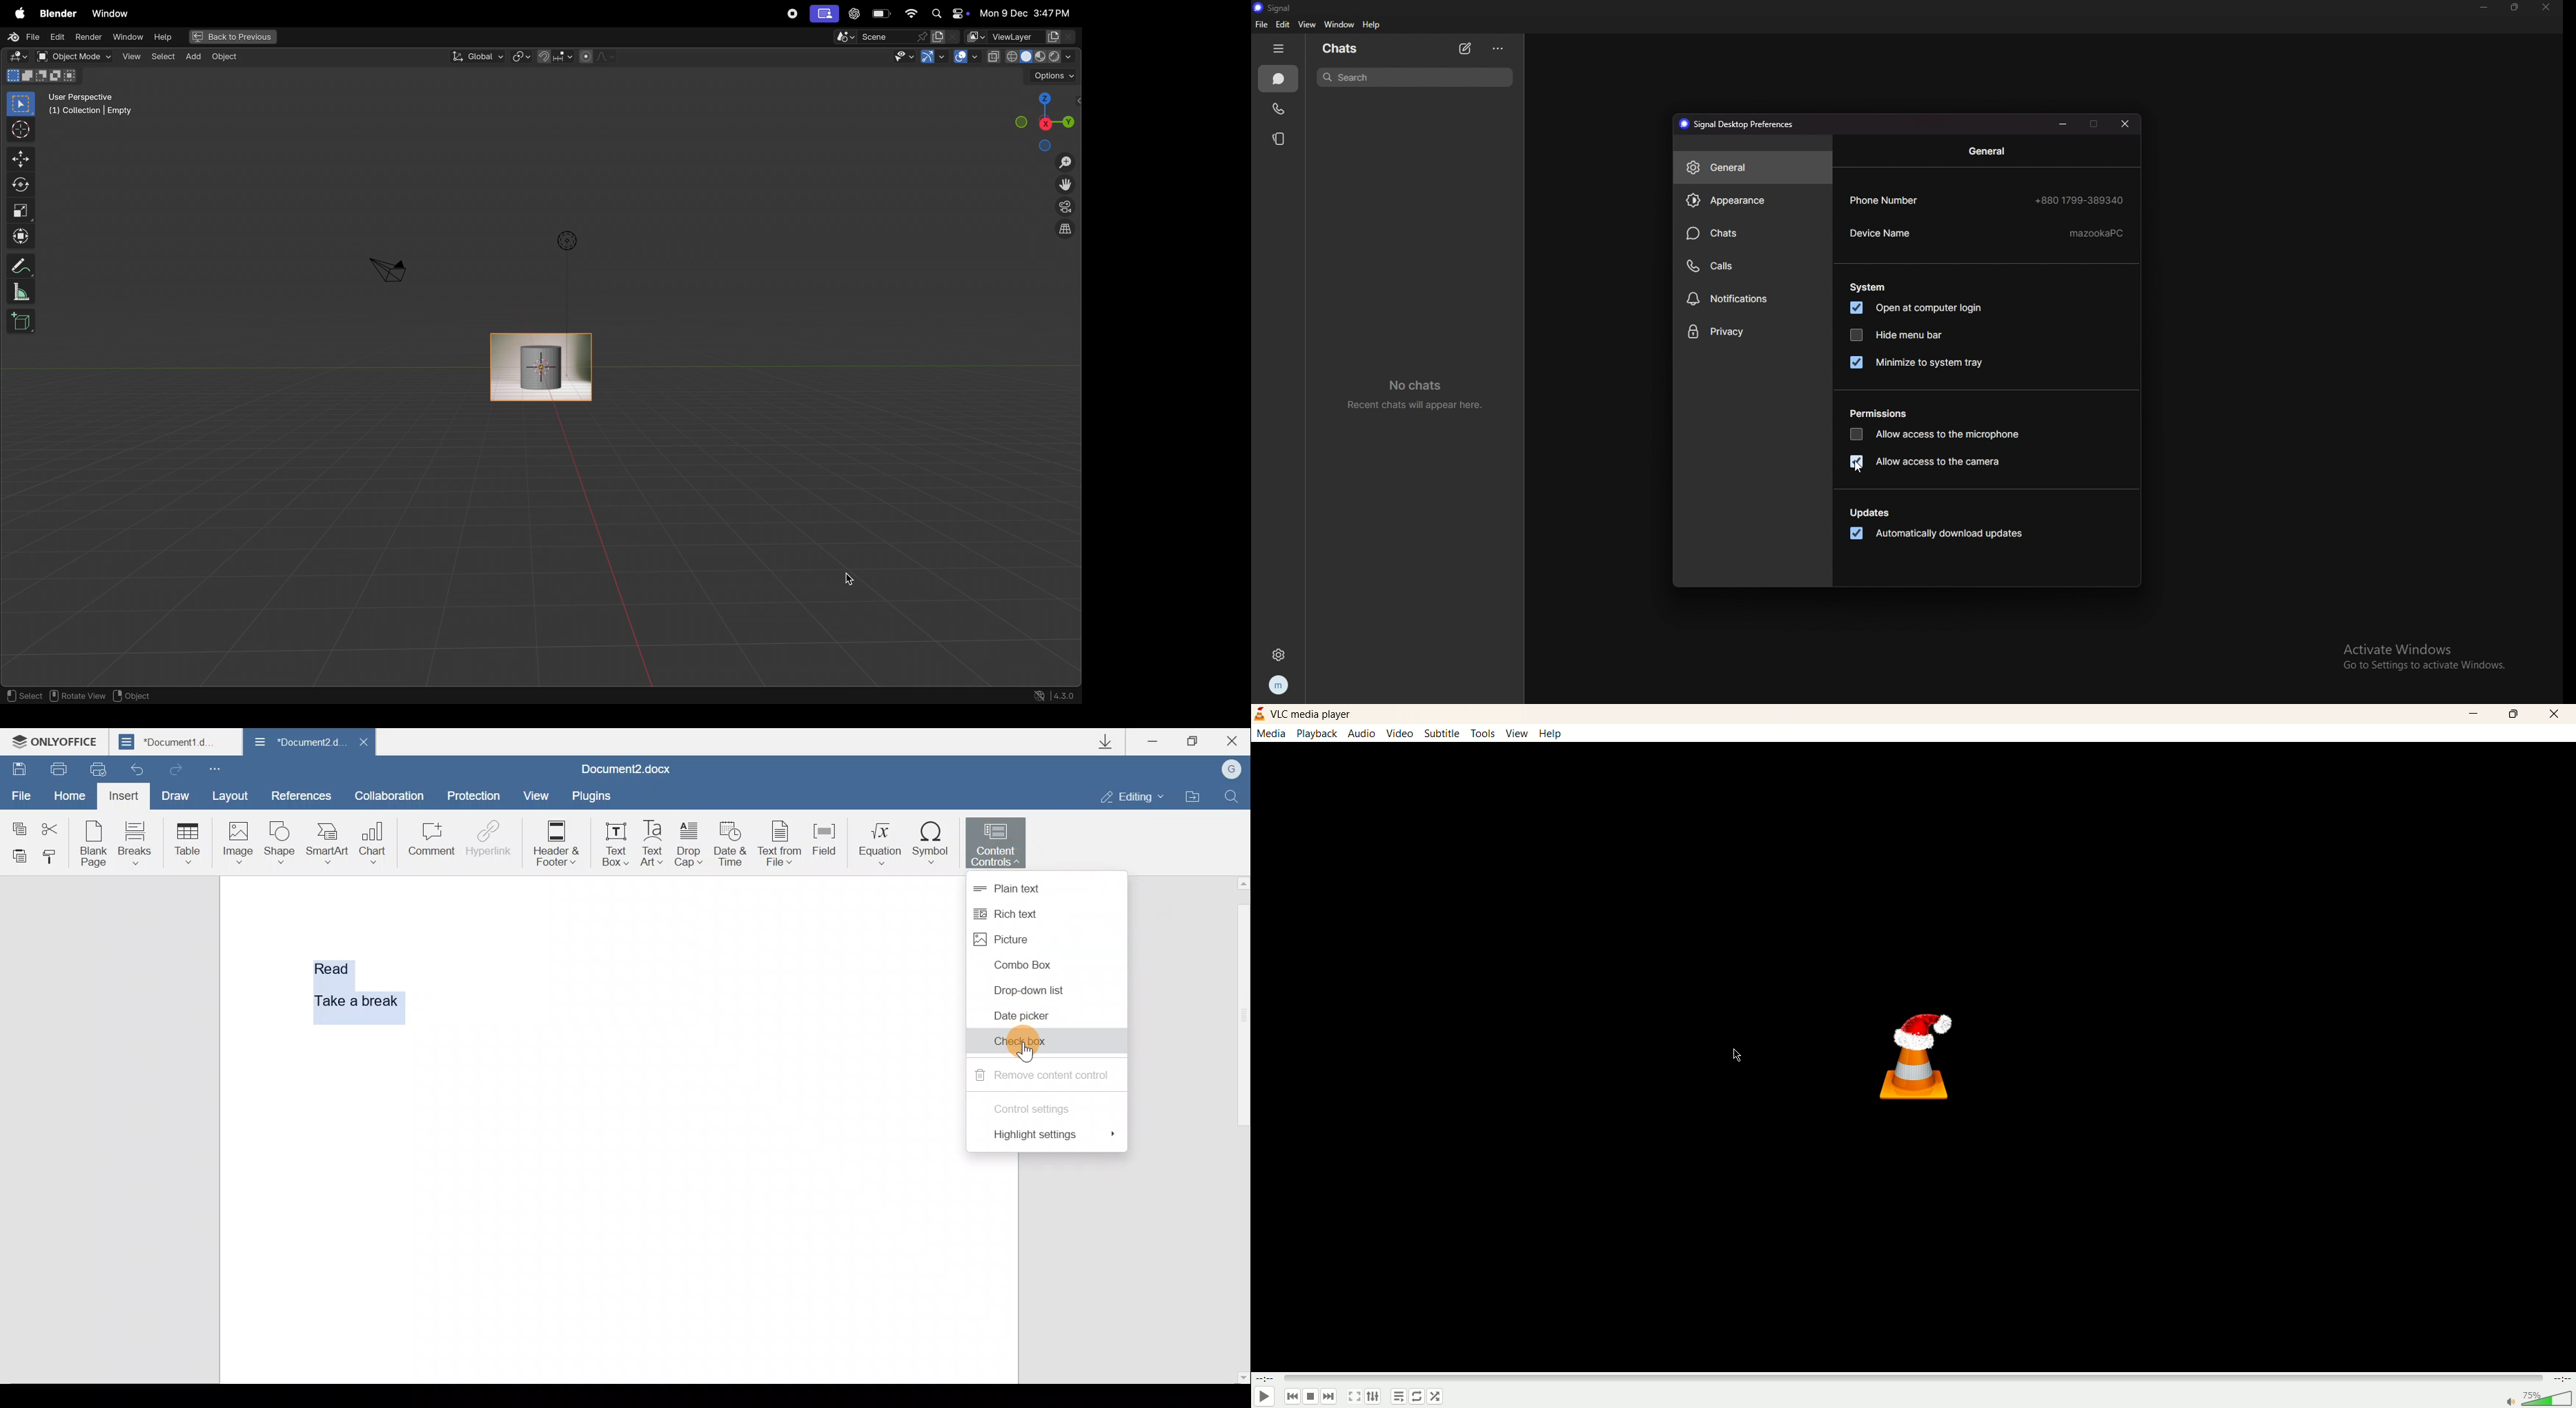  What do you see at coordinates (1029, 56) in the screenshot?
I see `view shading` at bounding box center [1029, 56].